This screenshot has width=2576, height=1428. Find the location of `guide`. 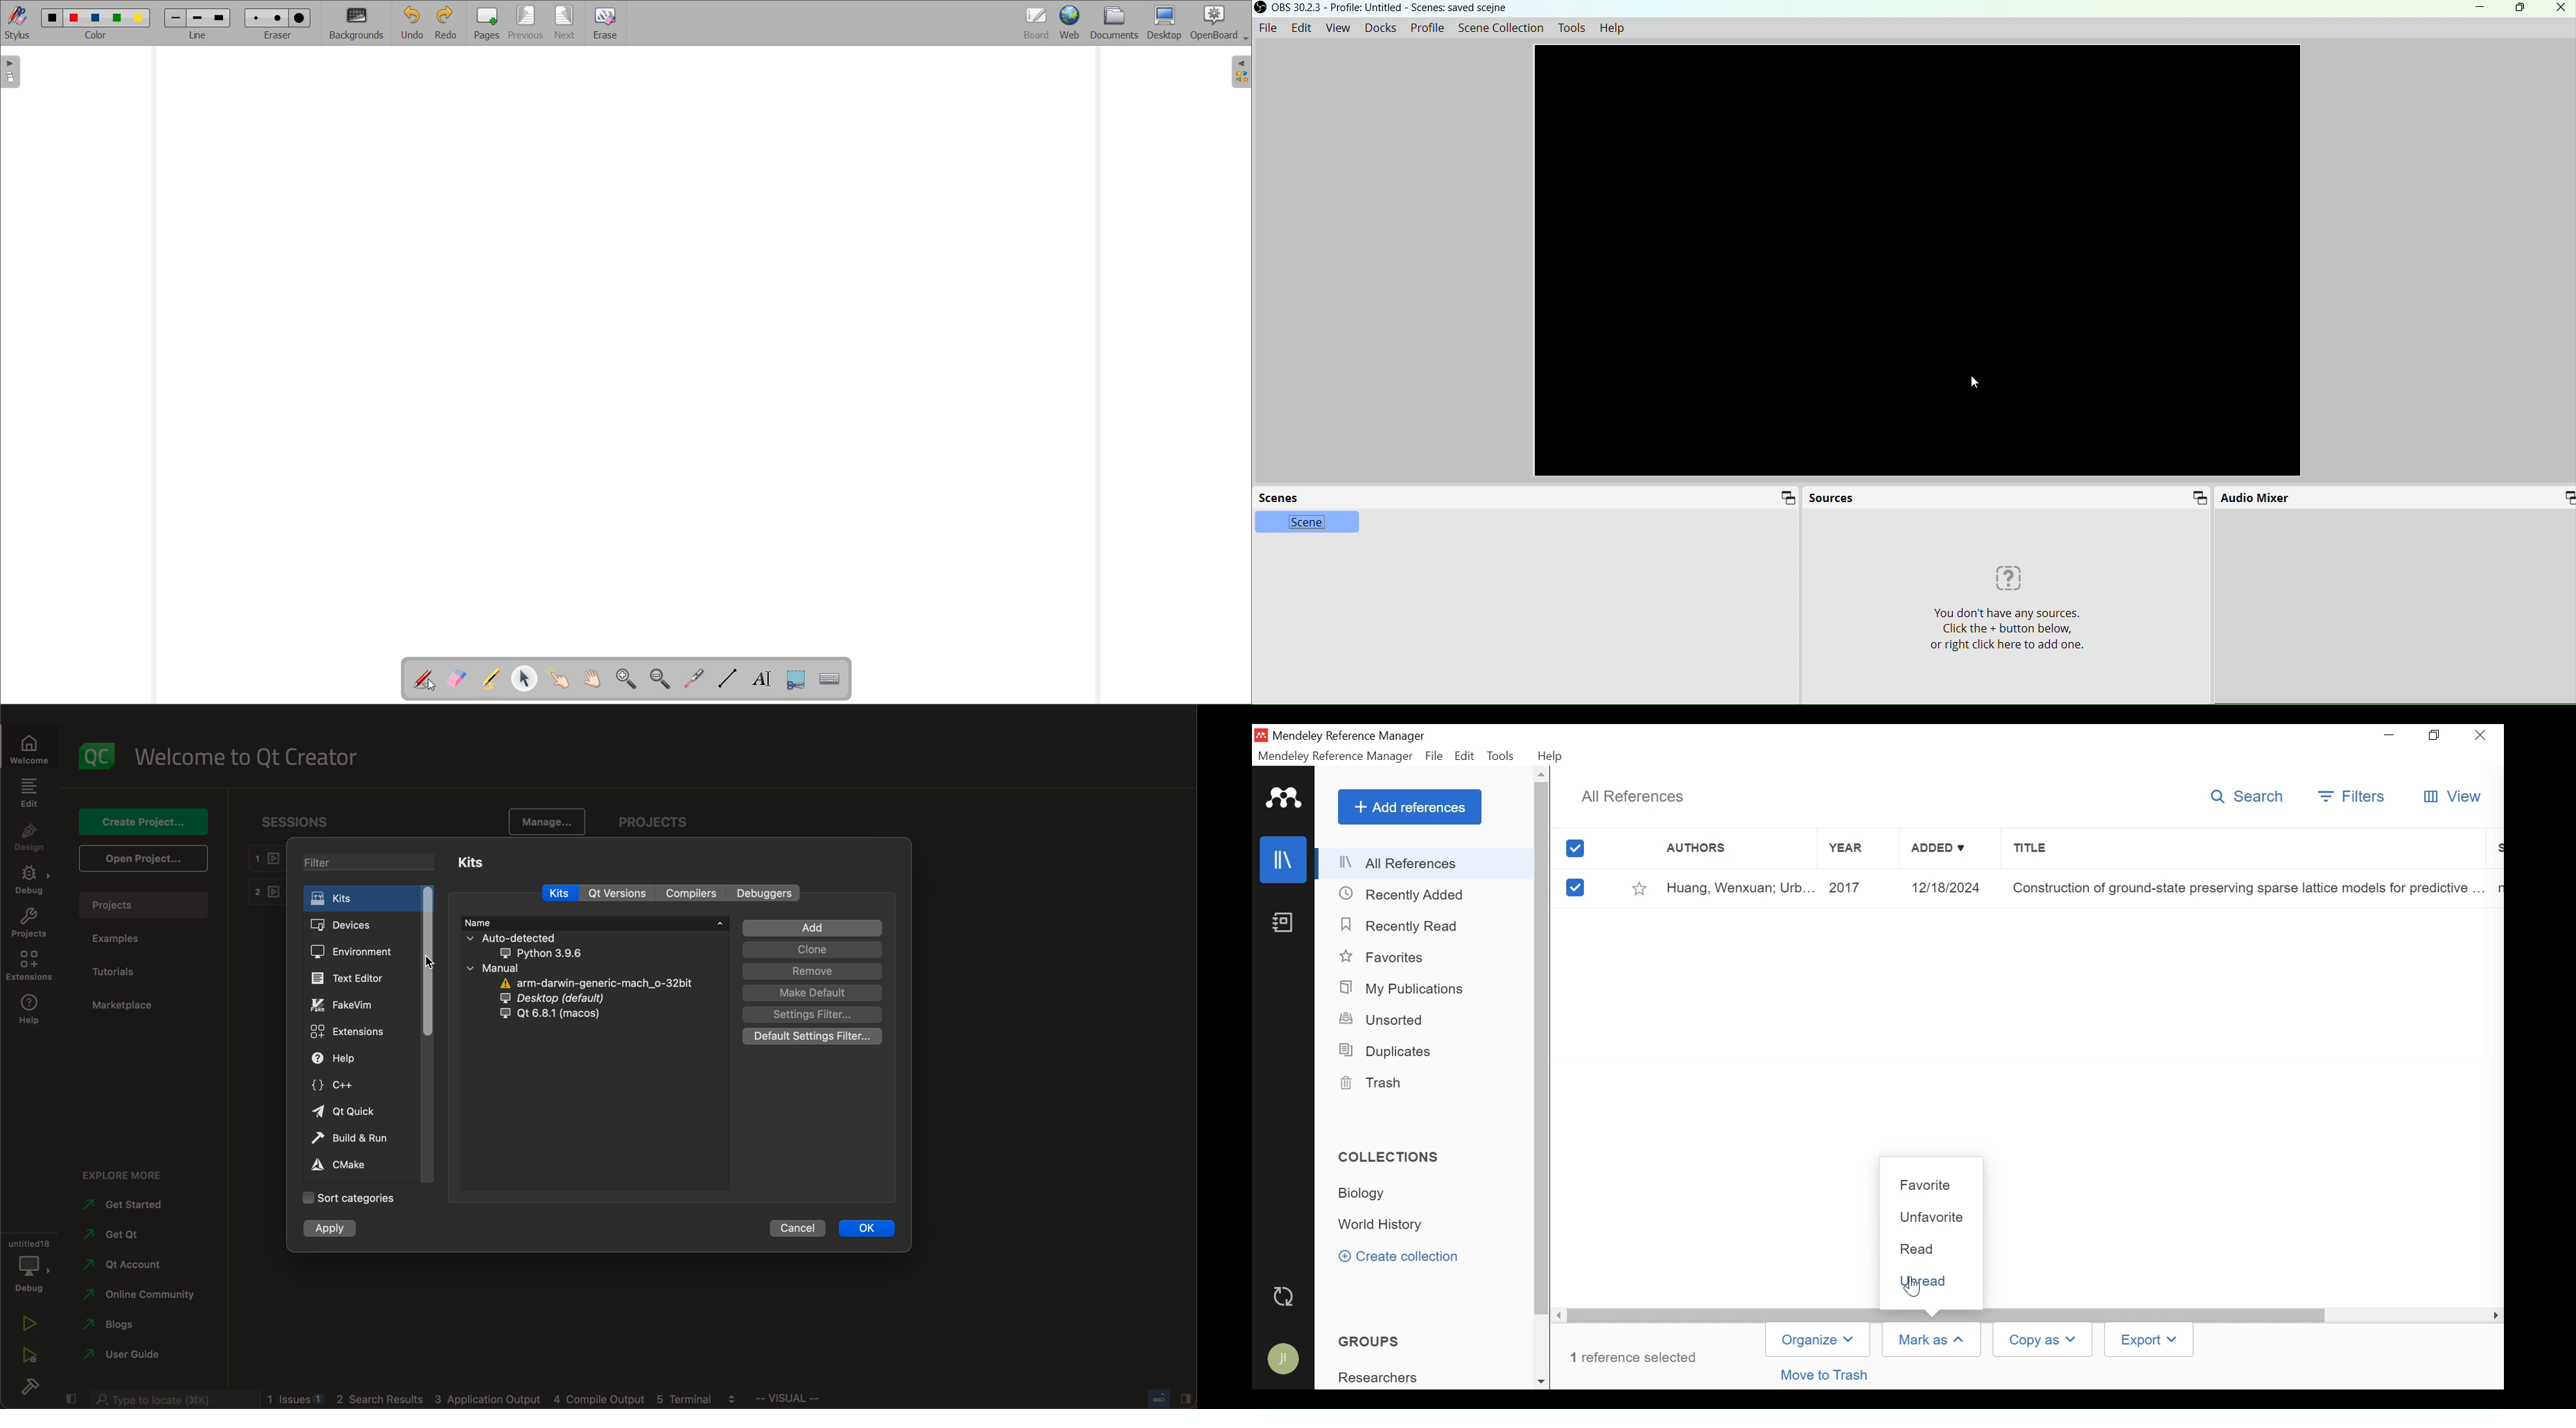

guide is located at coordinates (127, 1353).